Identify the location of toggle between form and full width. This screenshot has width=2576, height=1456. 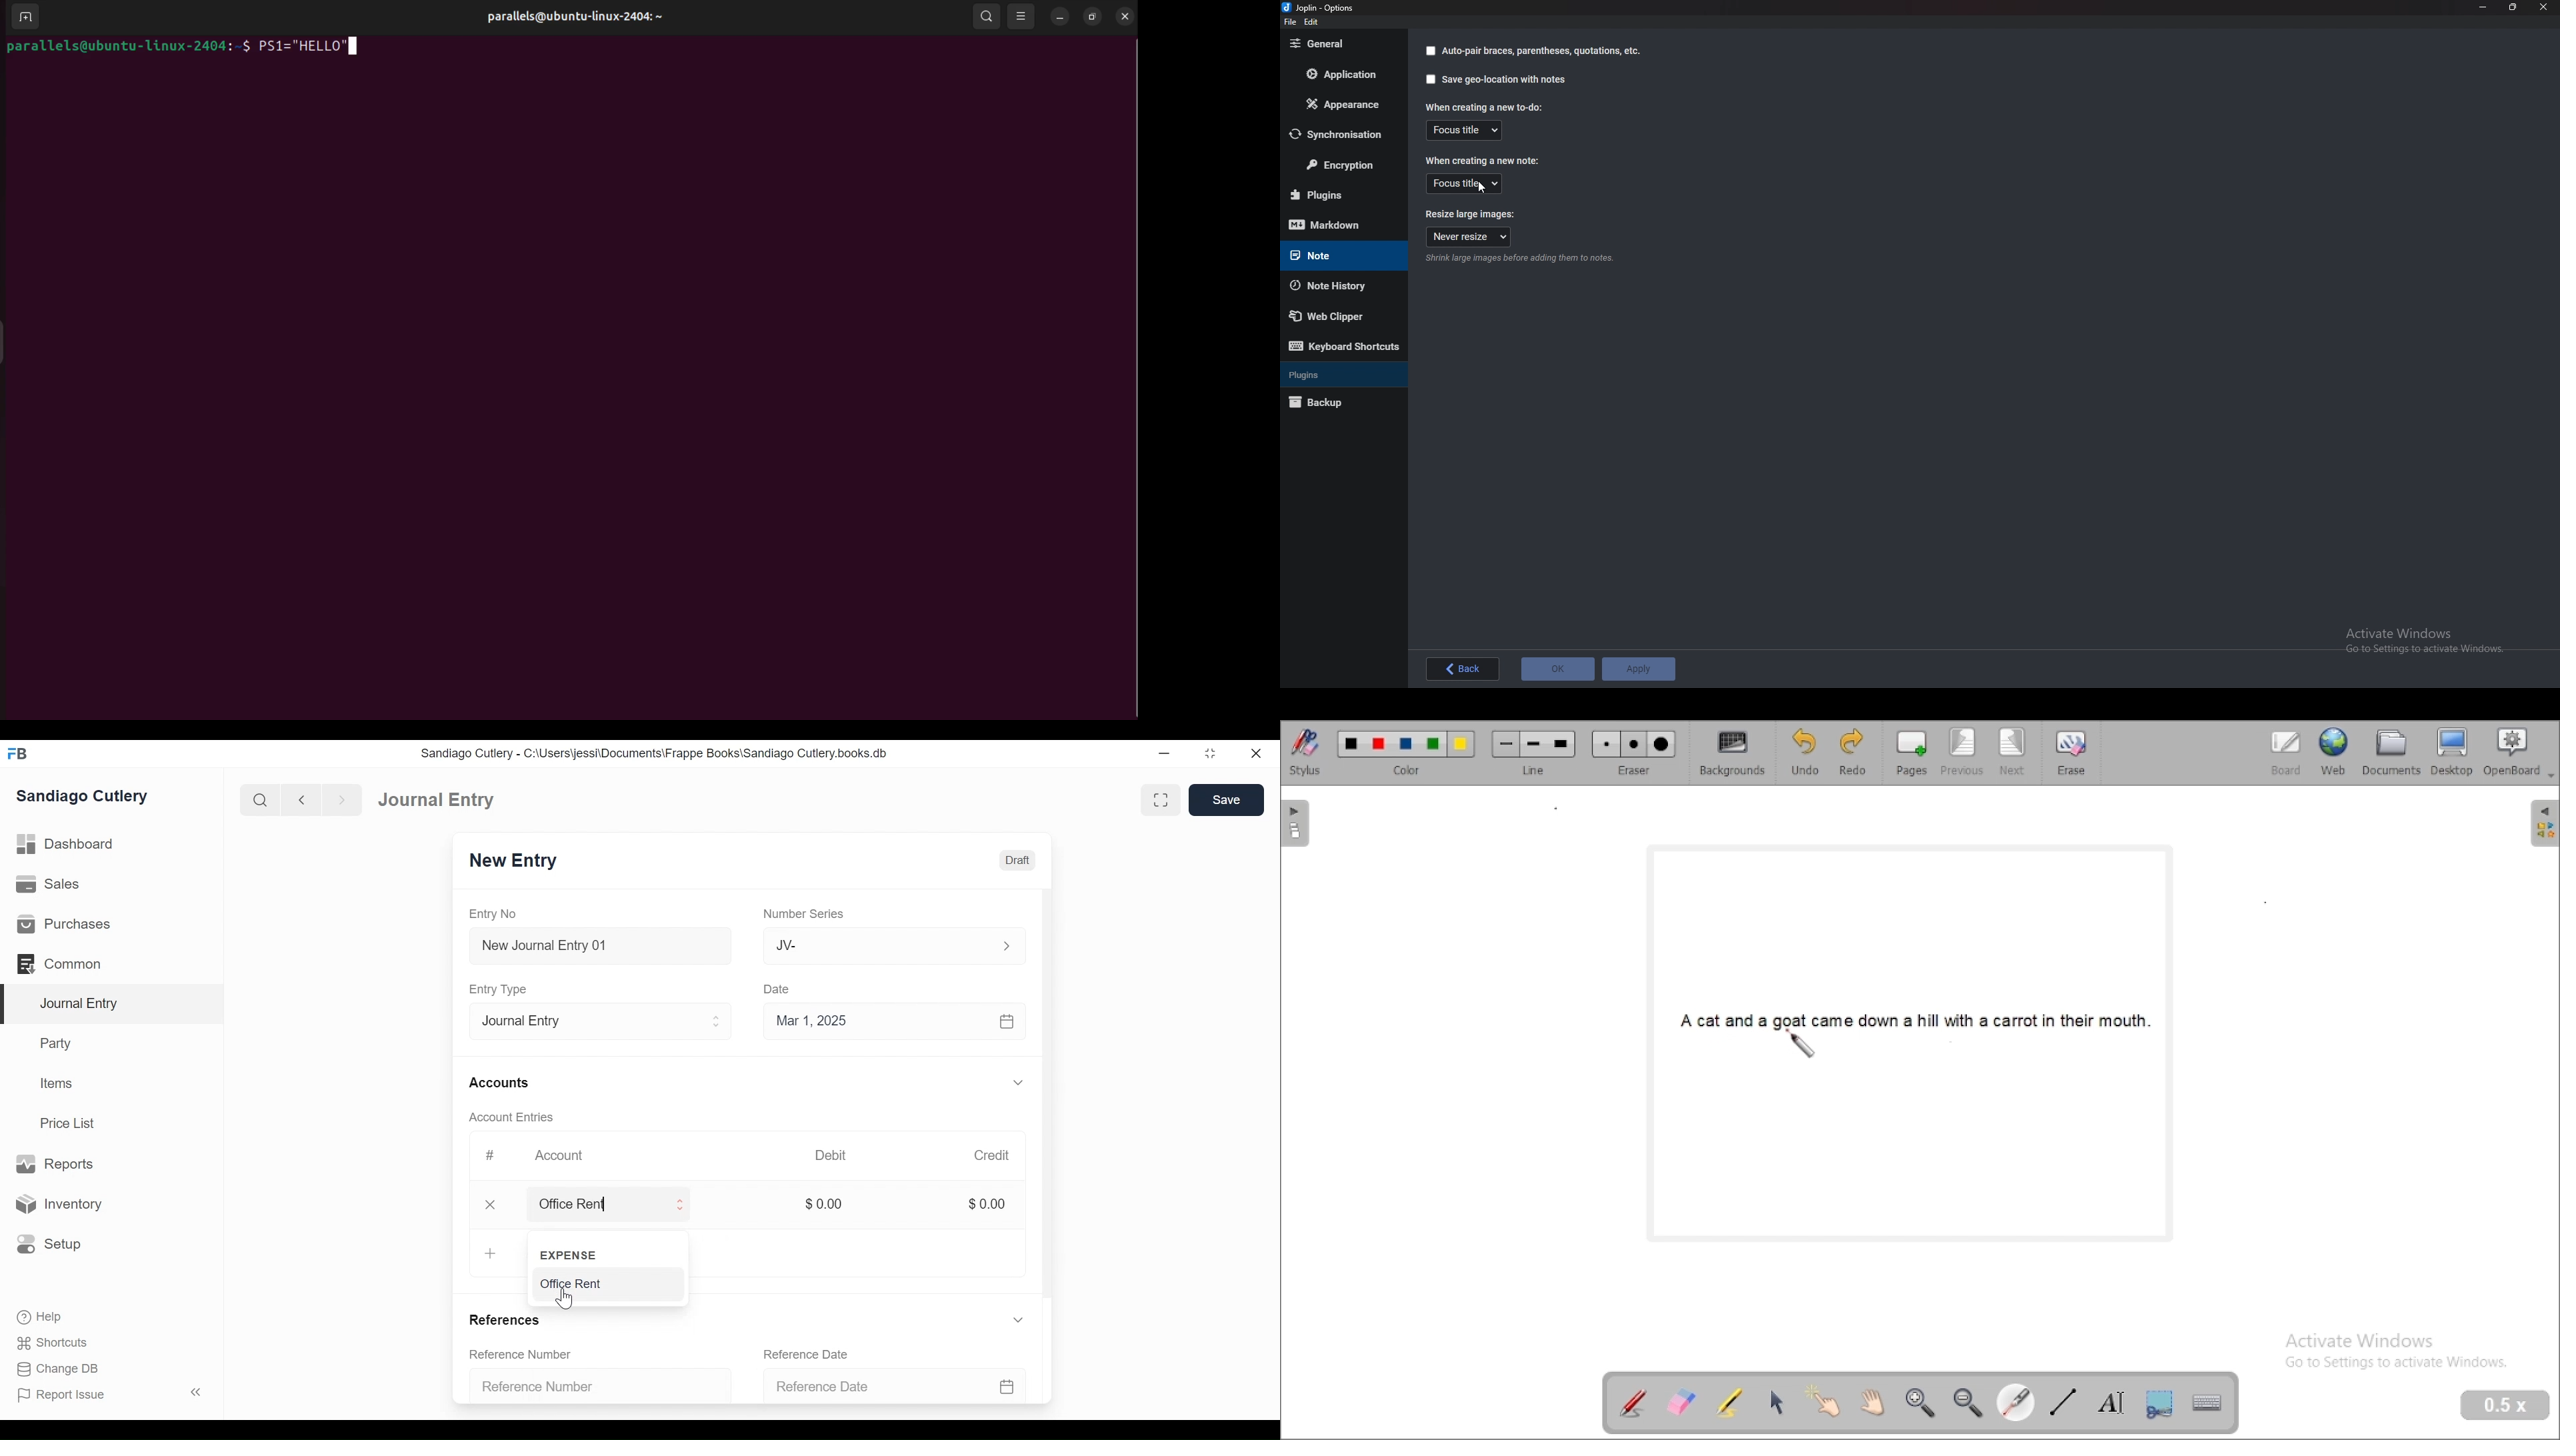
(1163, 801).